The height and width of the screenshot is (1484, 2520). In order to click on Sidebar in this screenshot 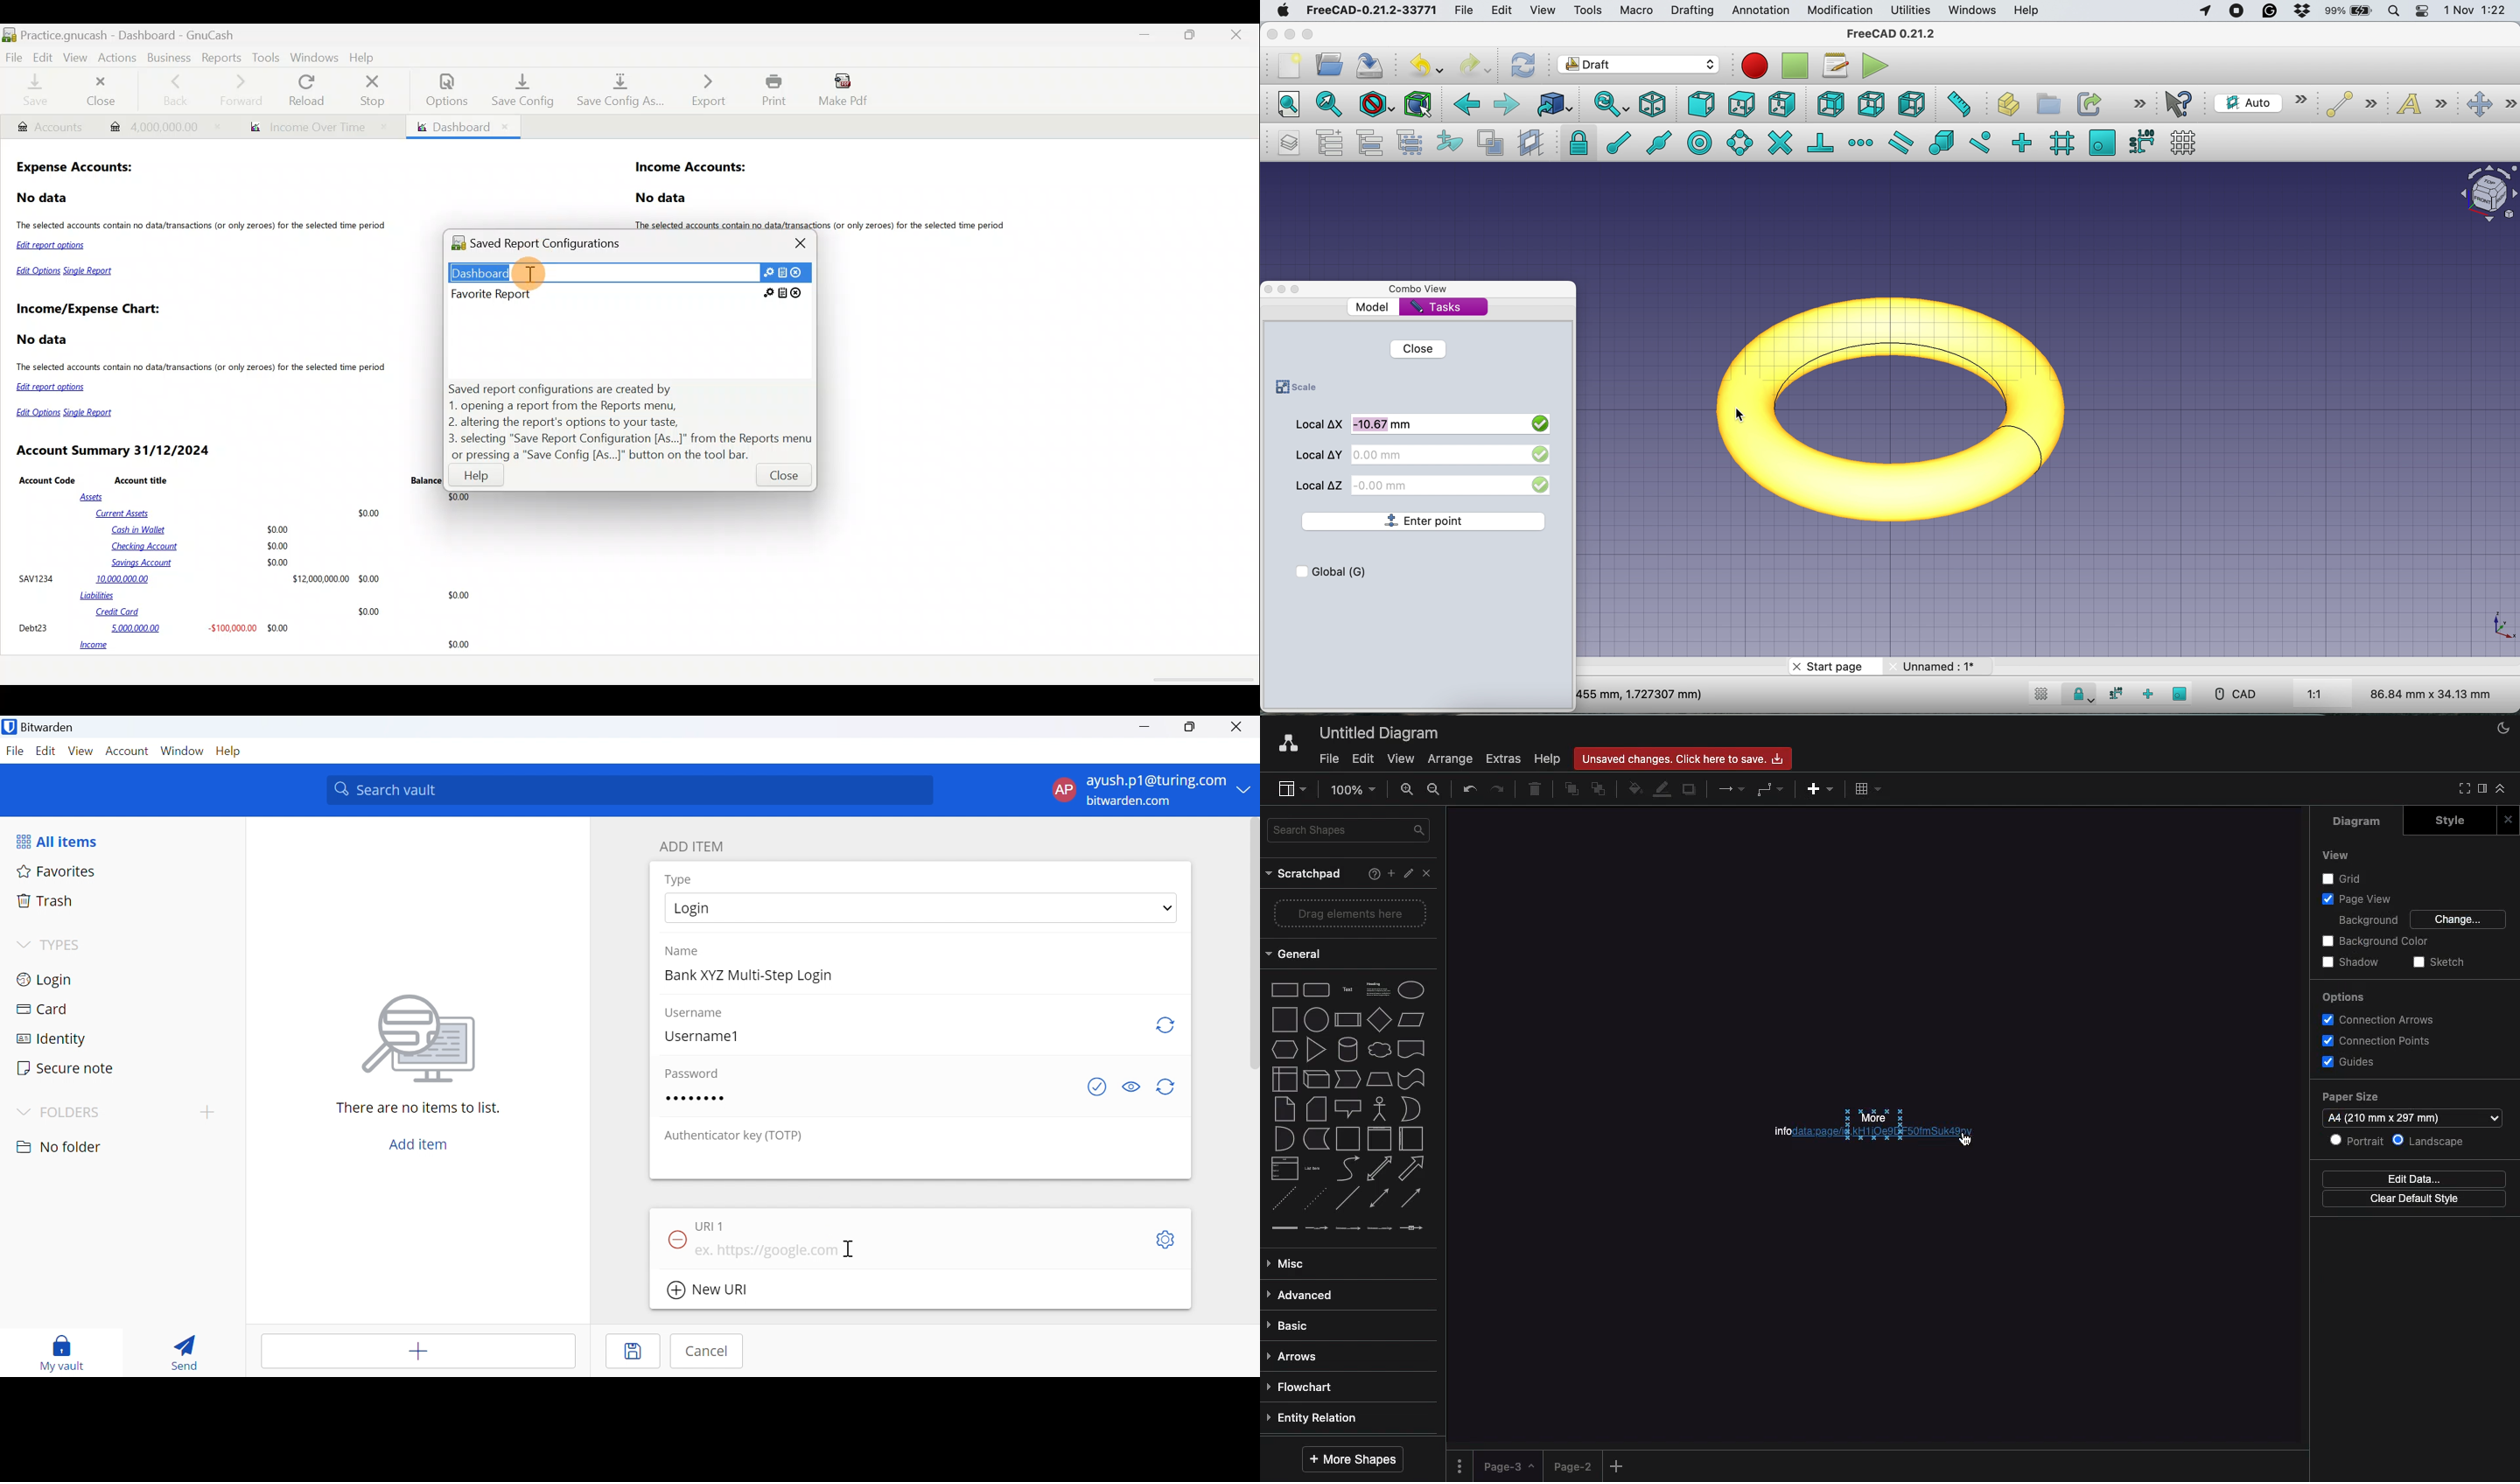, I will do `click(2481, 789)`.